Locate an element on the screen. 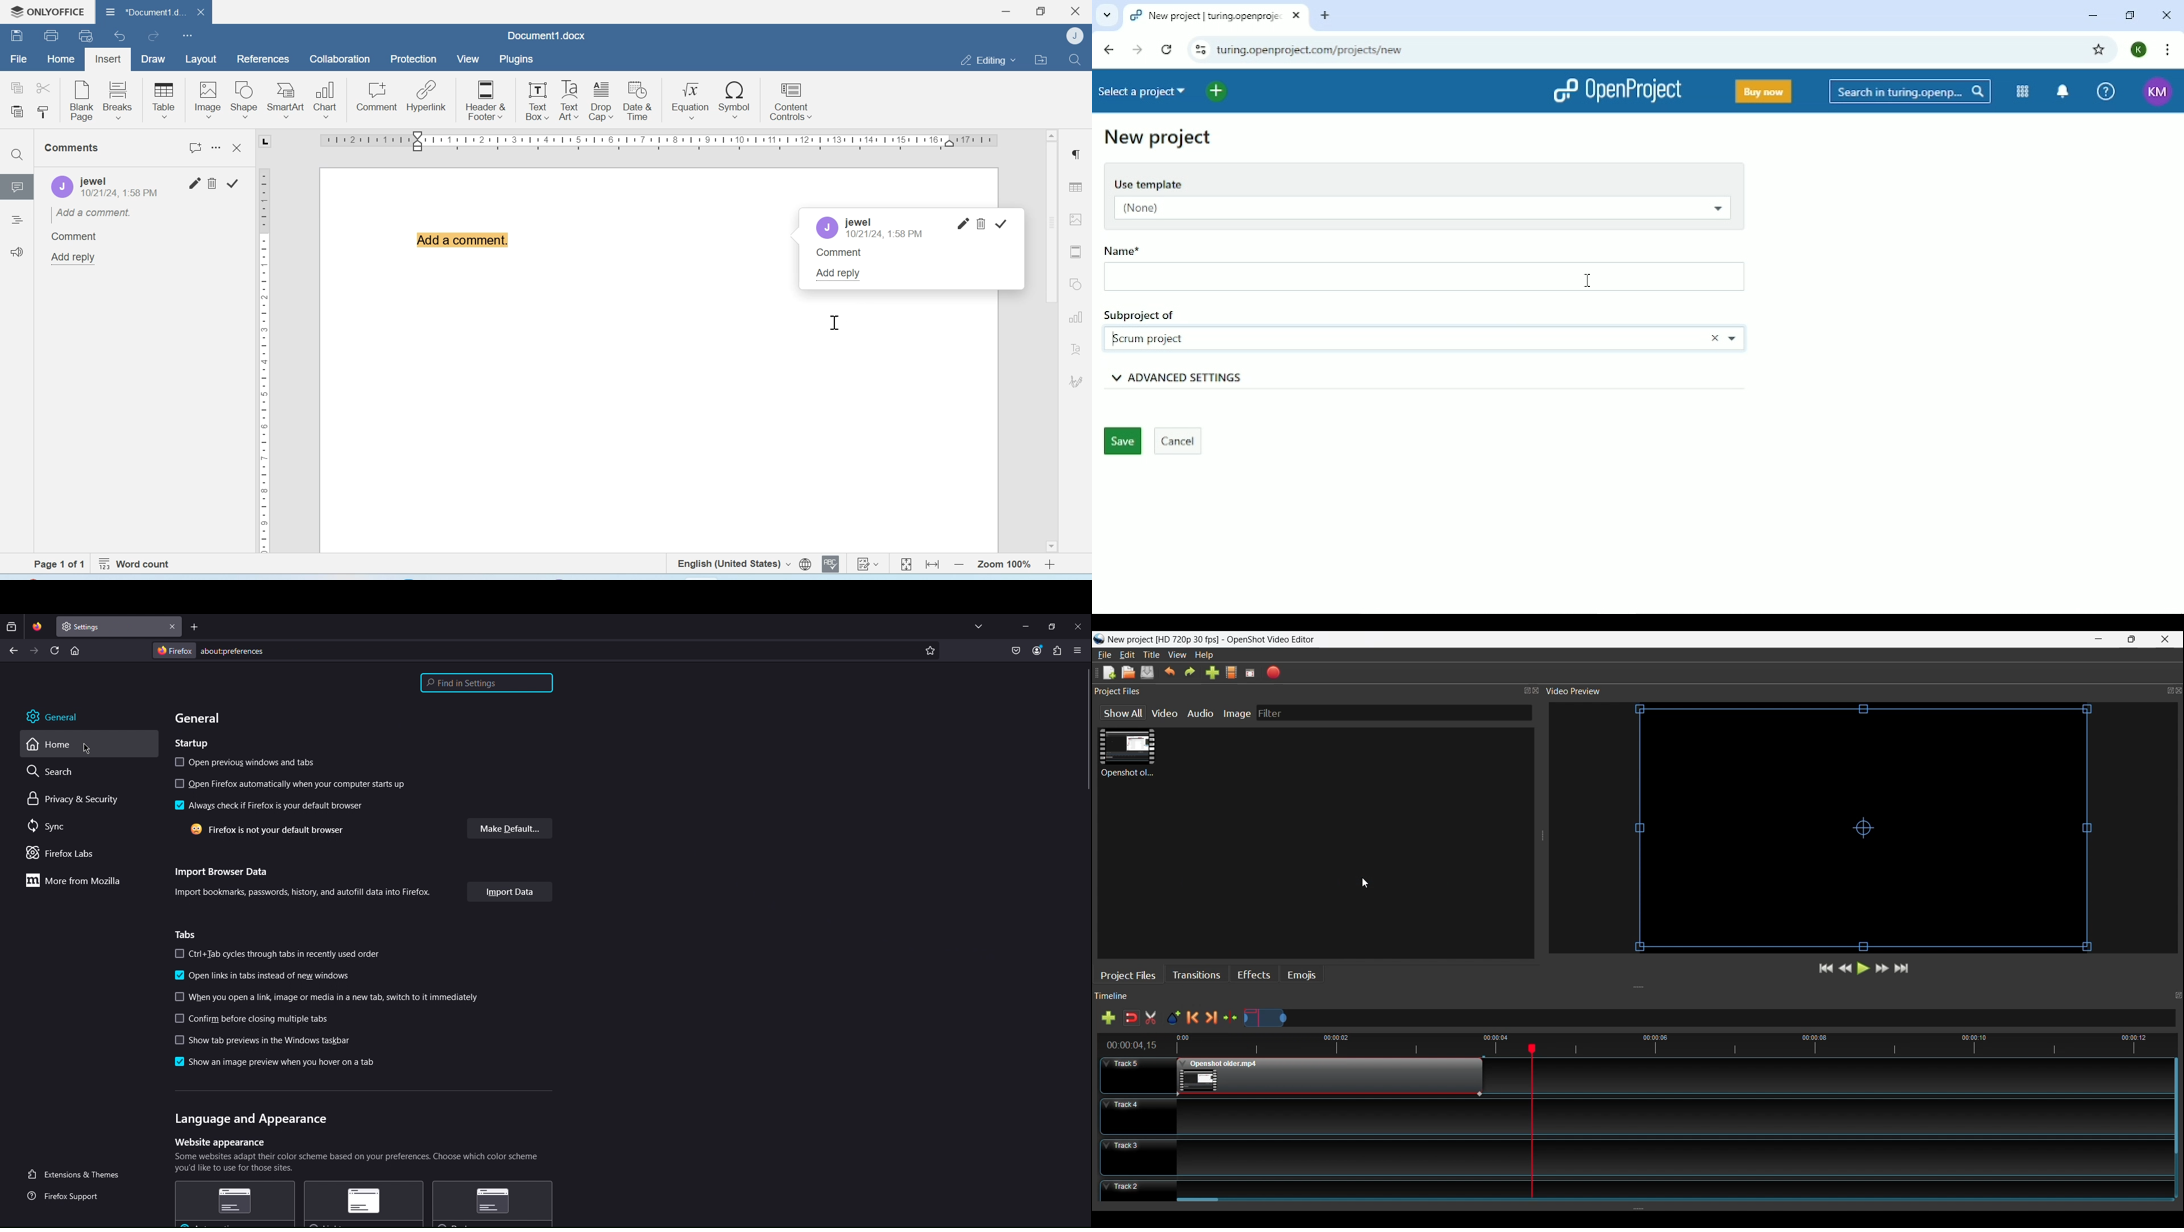 This screenshot has height=1232, width=2184. Image is located at coordinates (207, 100).